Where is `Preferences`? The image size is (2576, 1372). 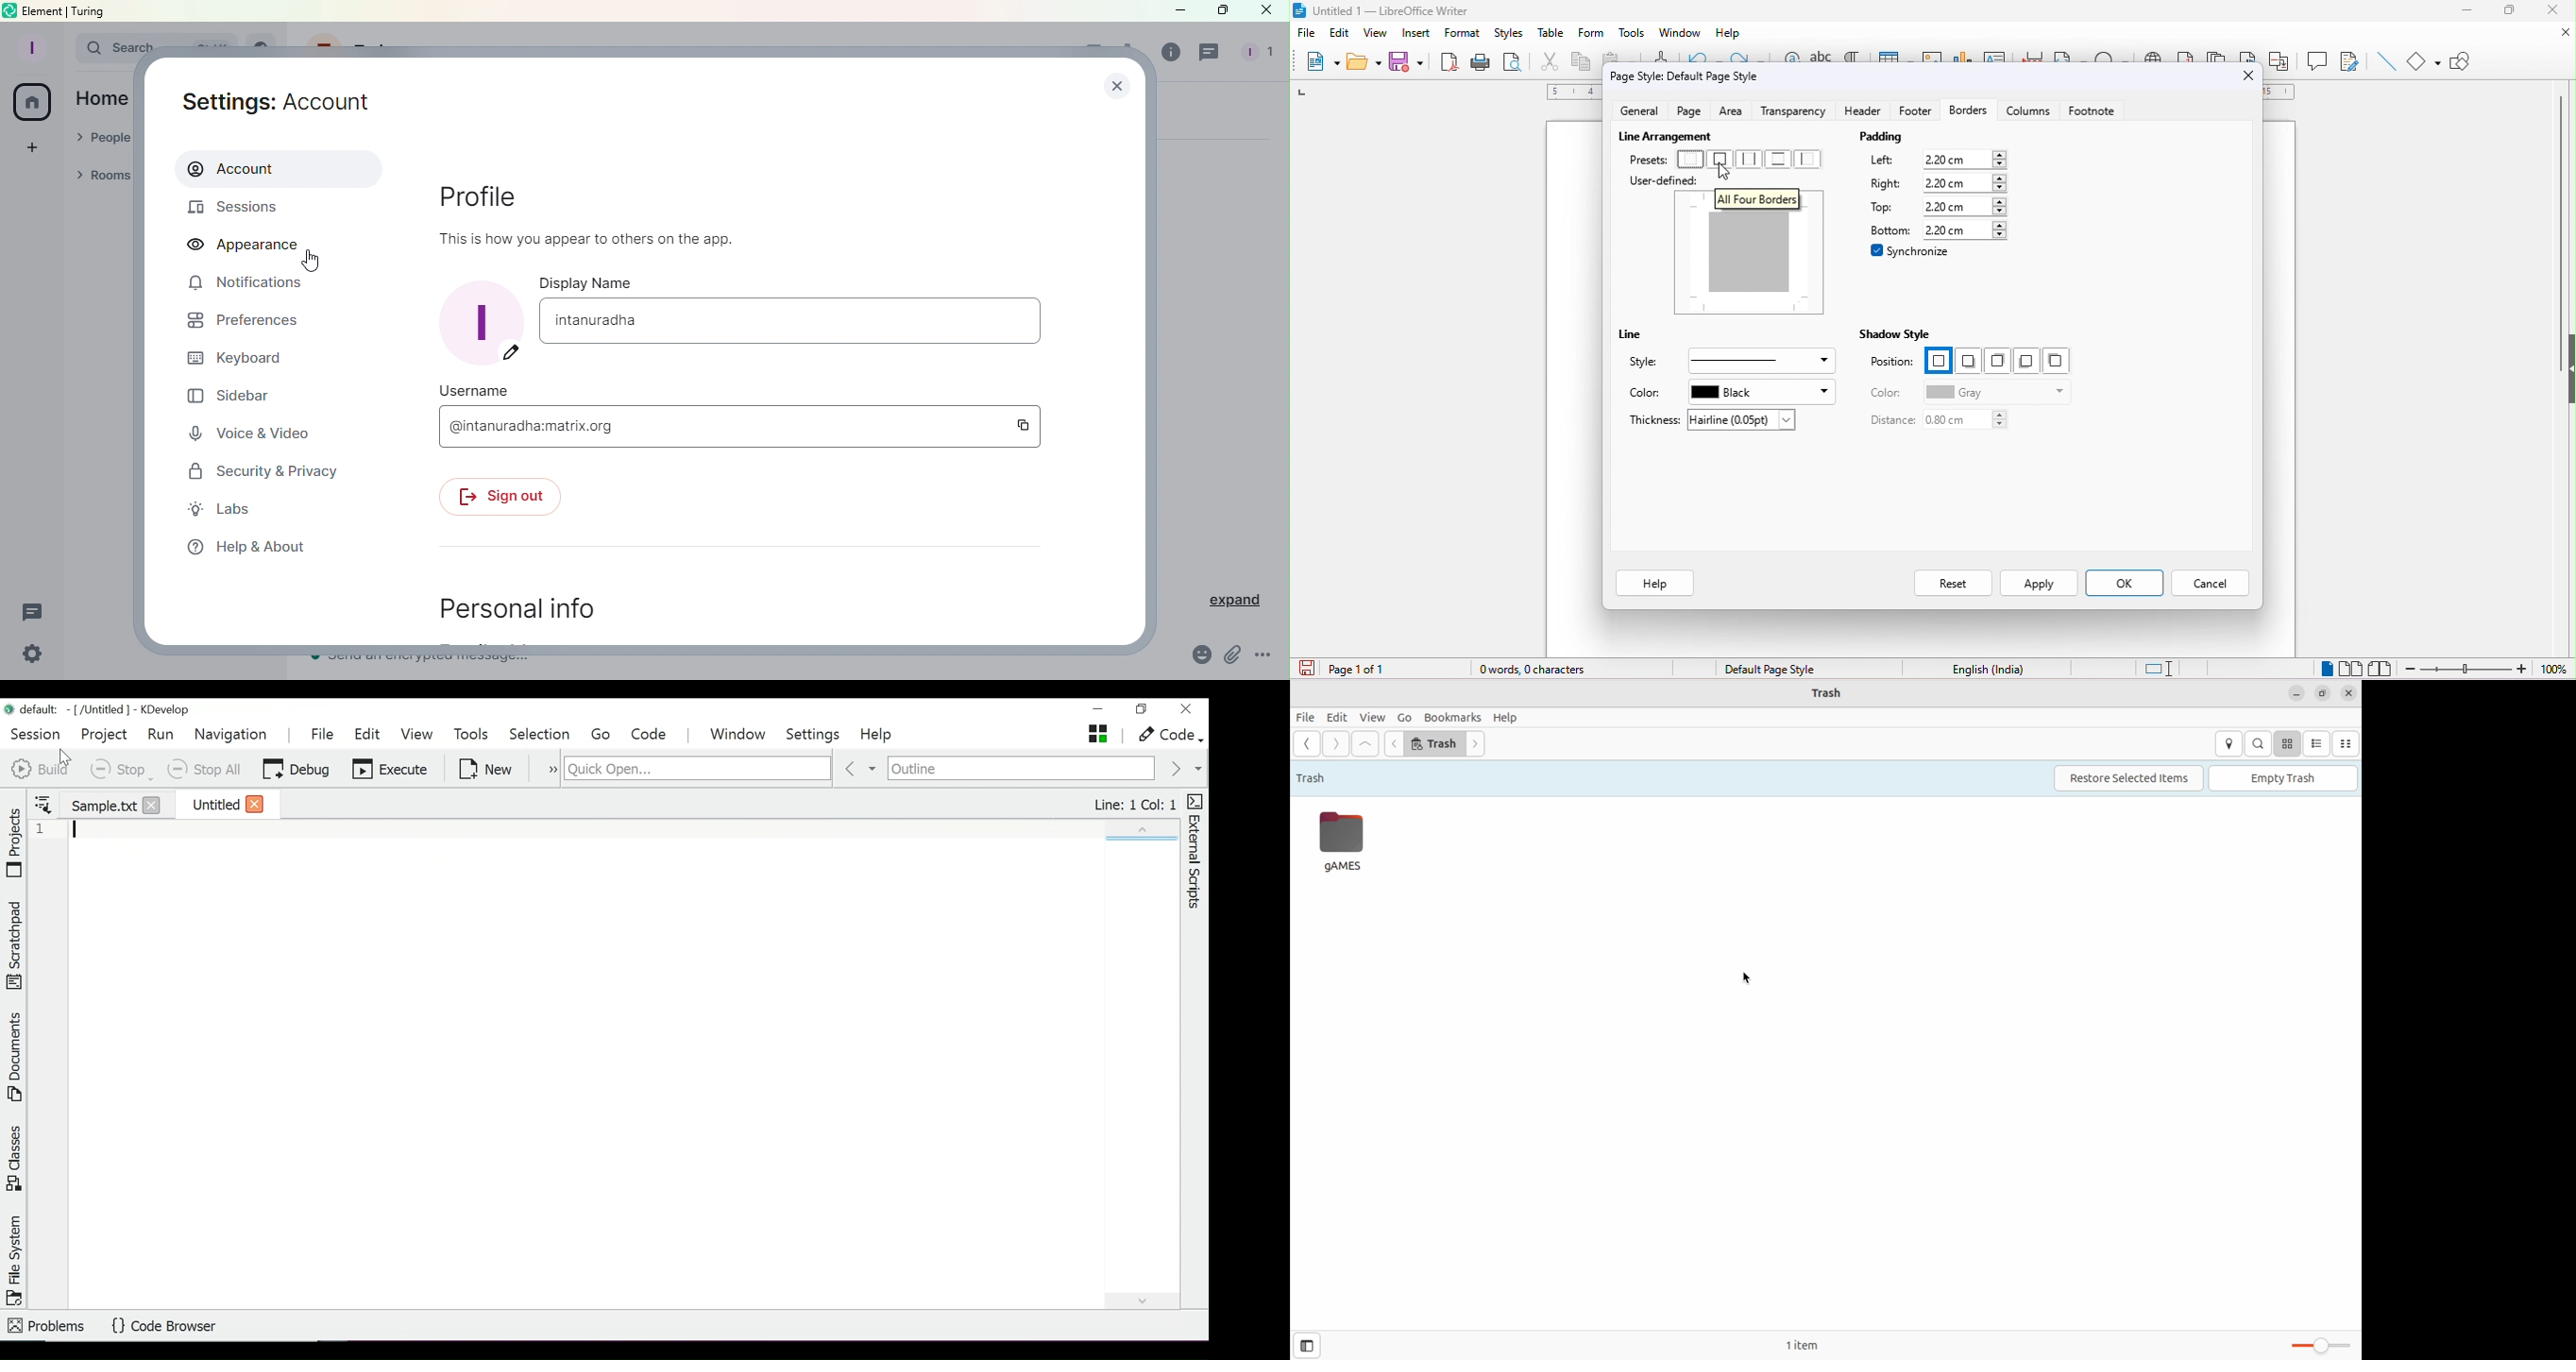 Preferences is located at coordinates (243, 323).